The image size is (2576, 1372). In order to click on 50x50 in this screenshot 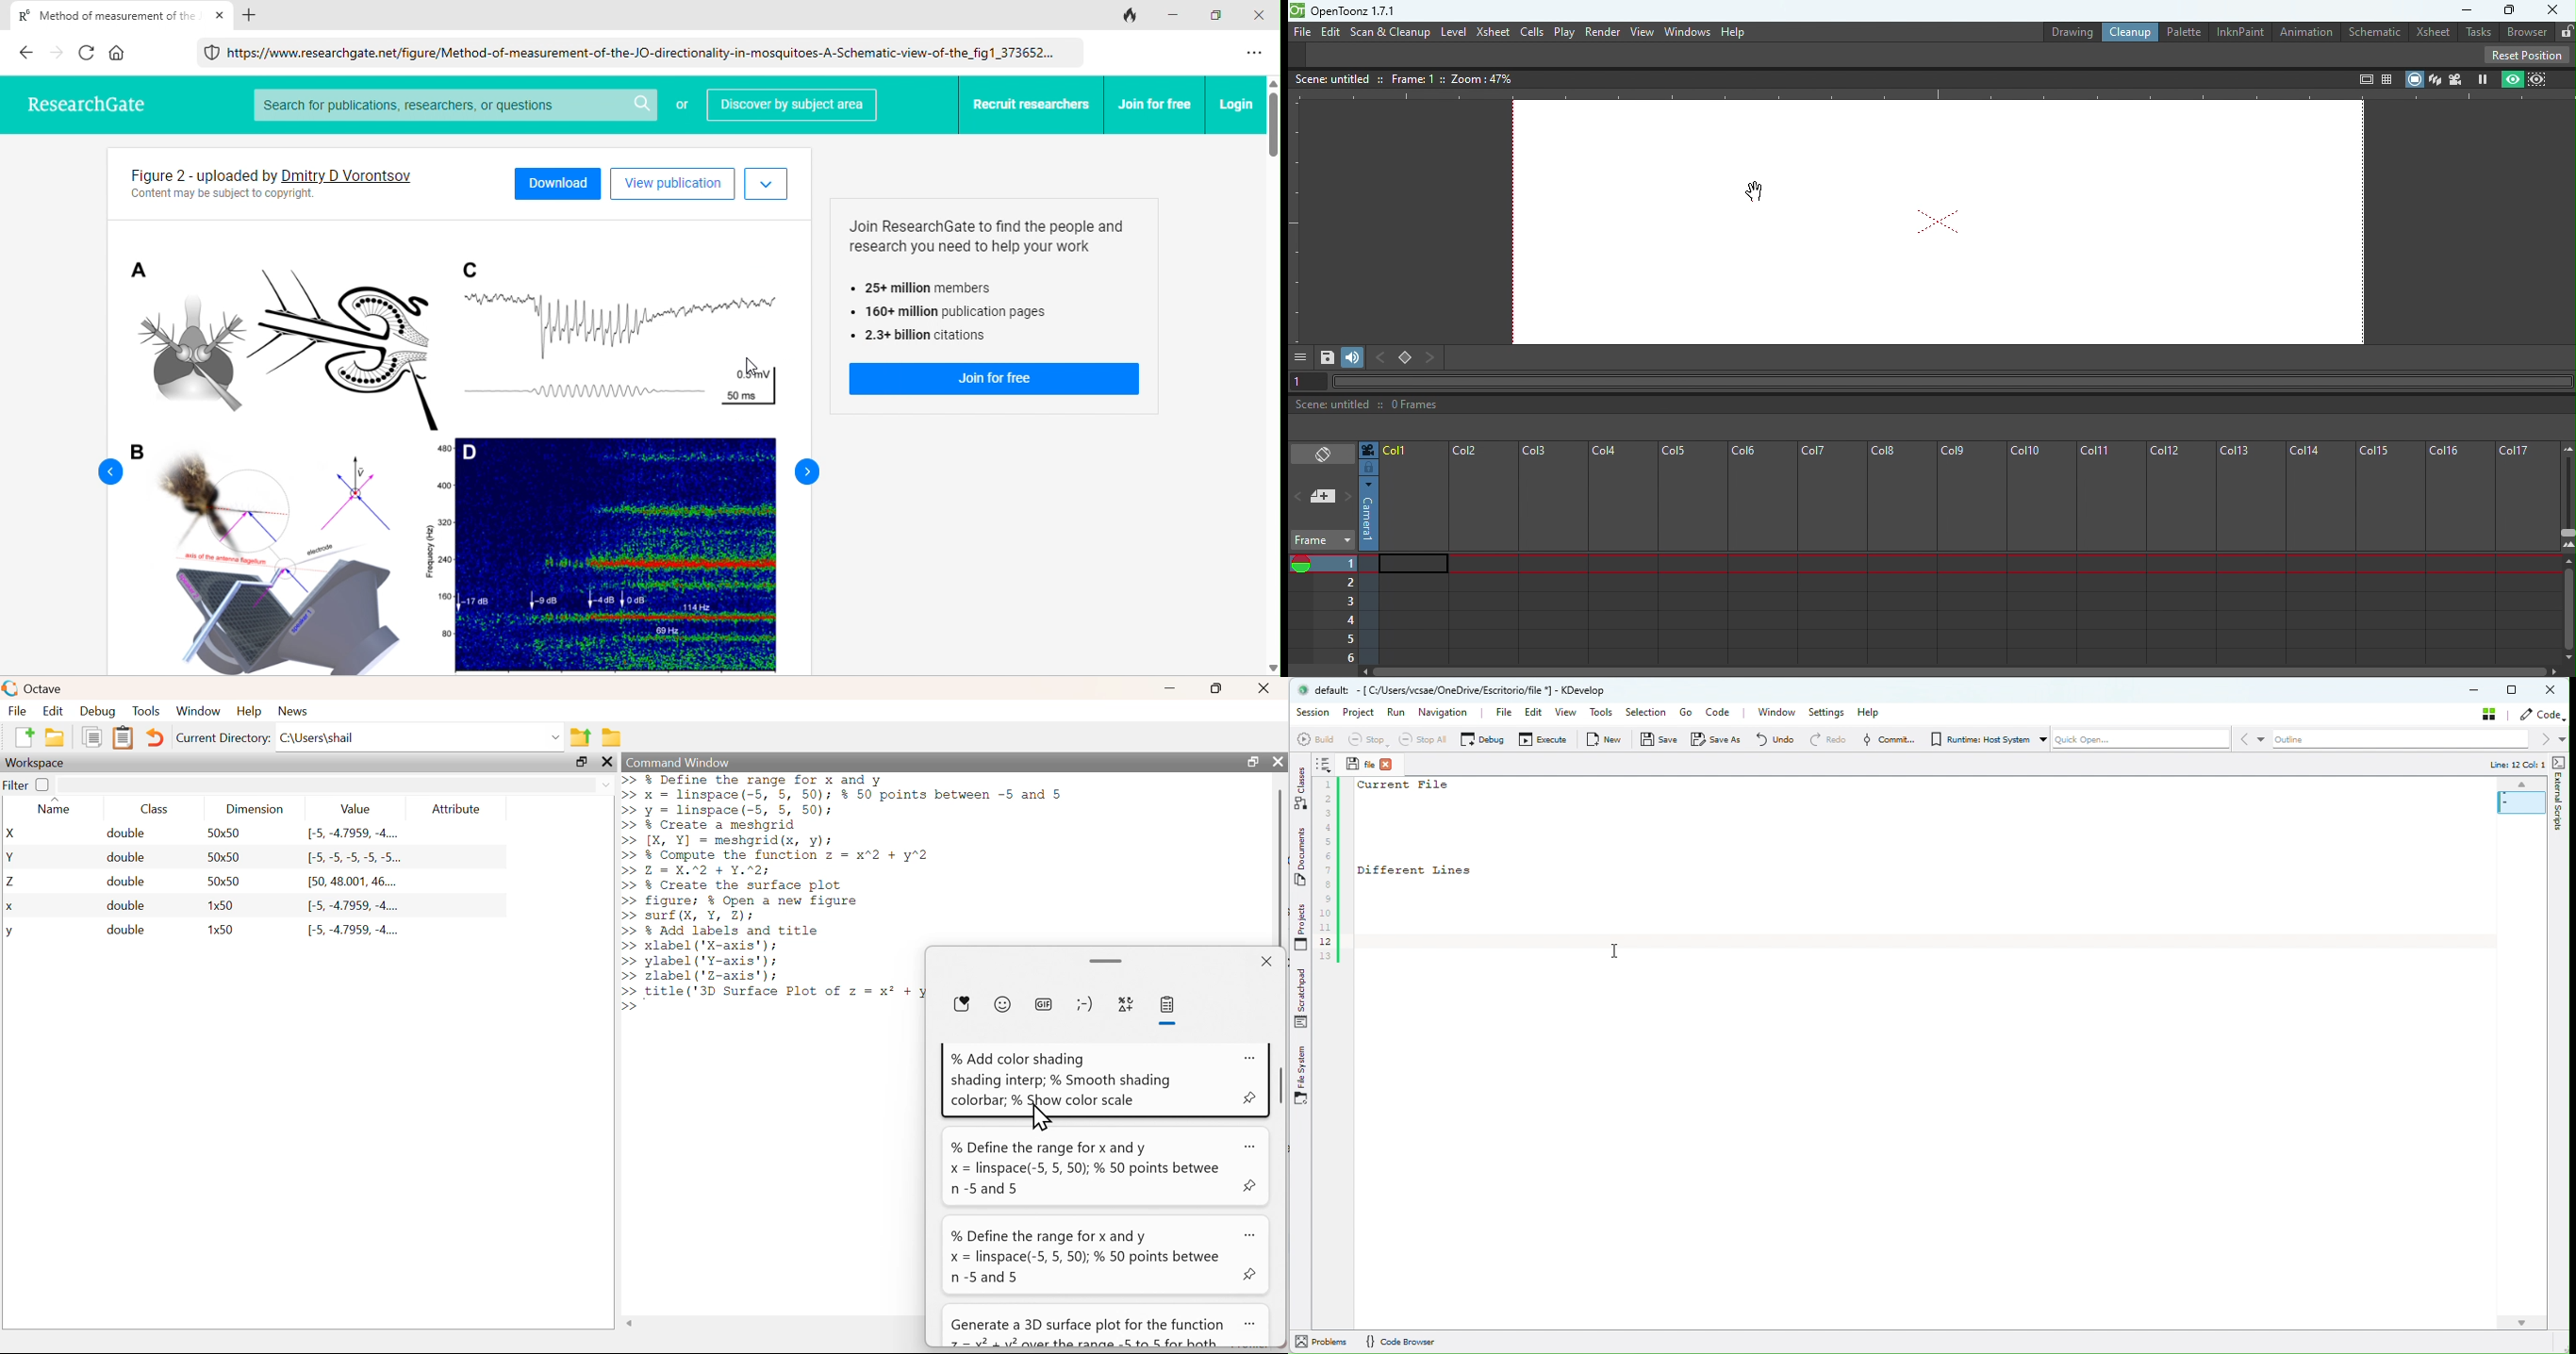, I will do `click(225, 881)`.